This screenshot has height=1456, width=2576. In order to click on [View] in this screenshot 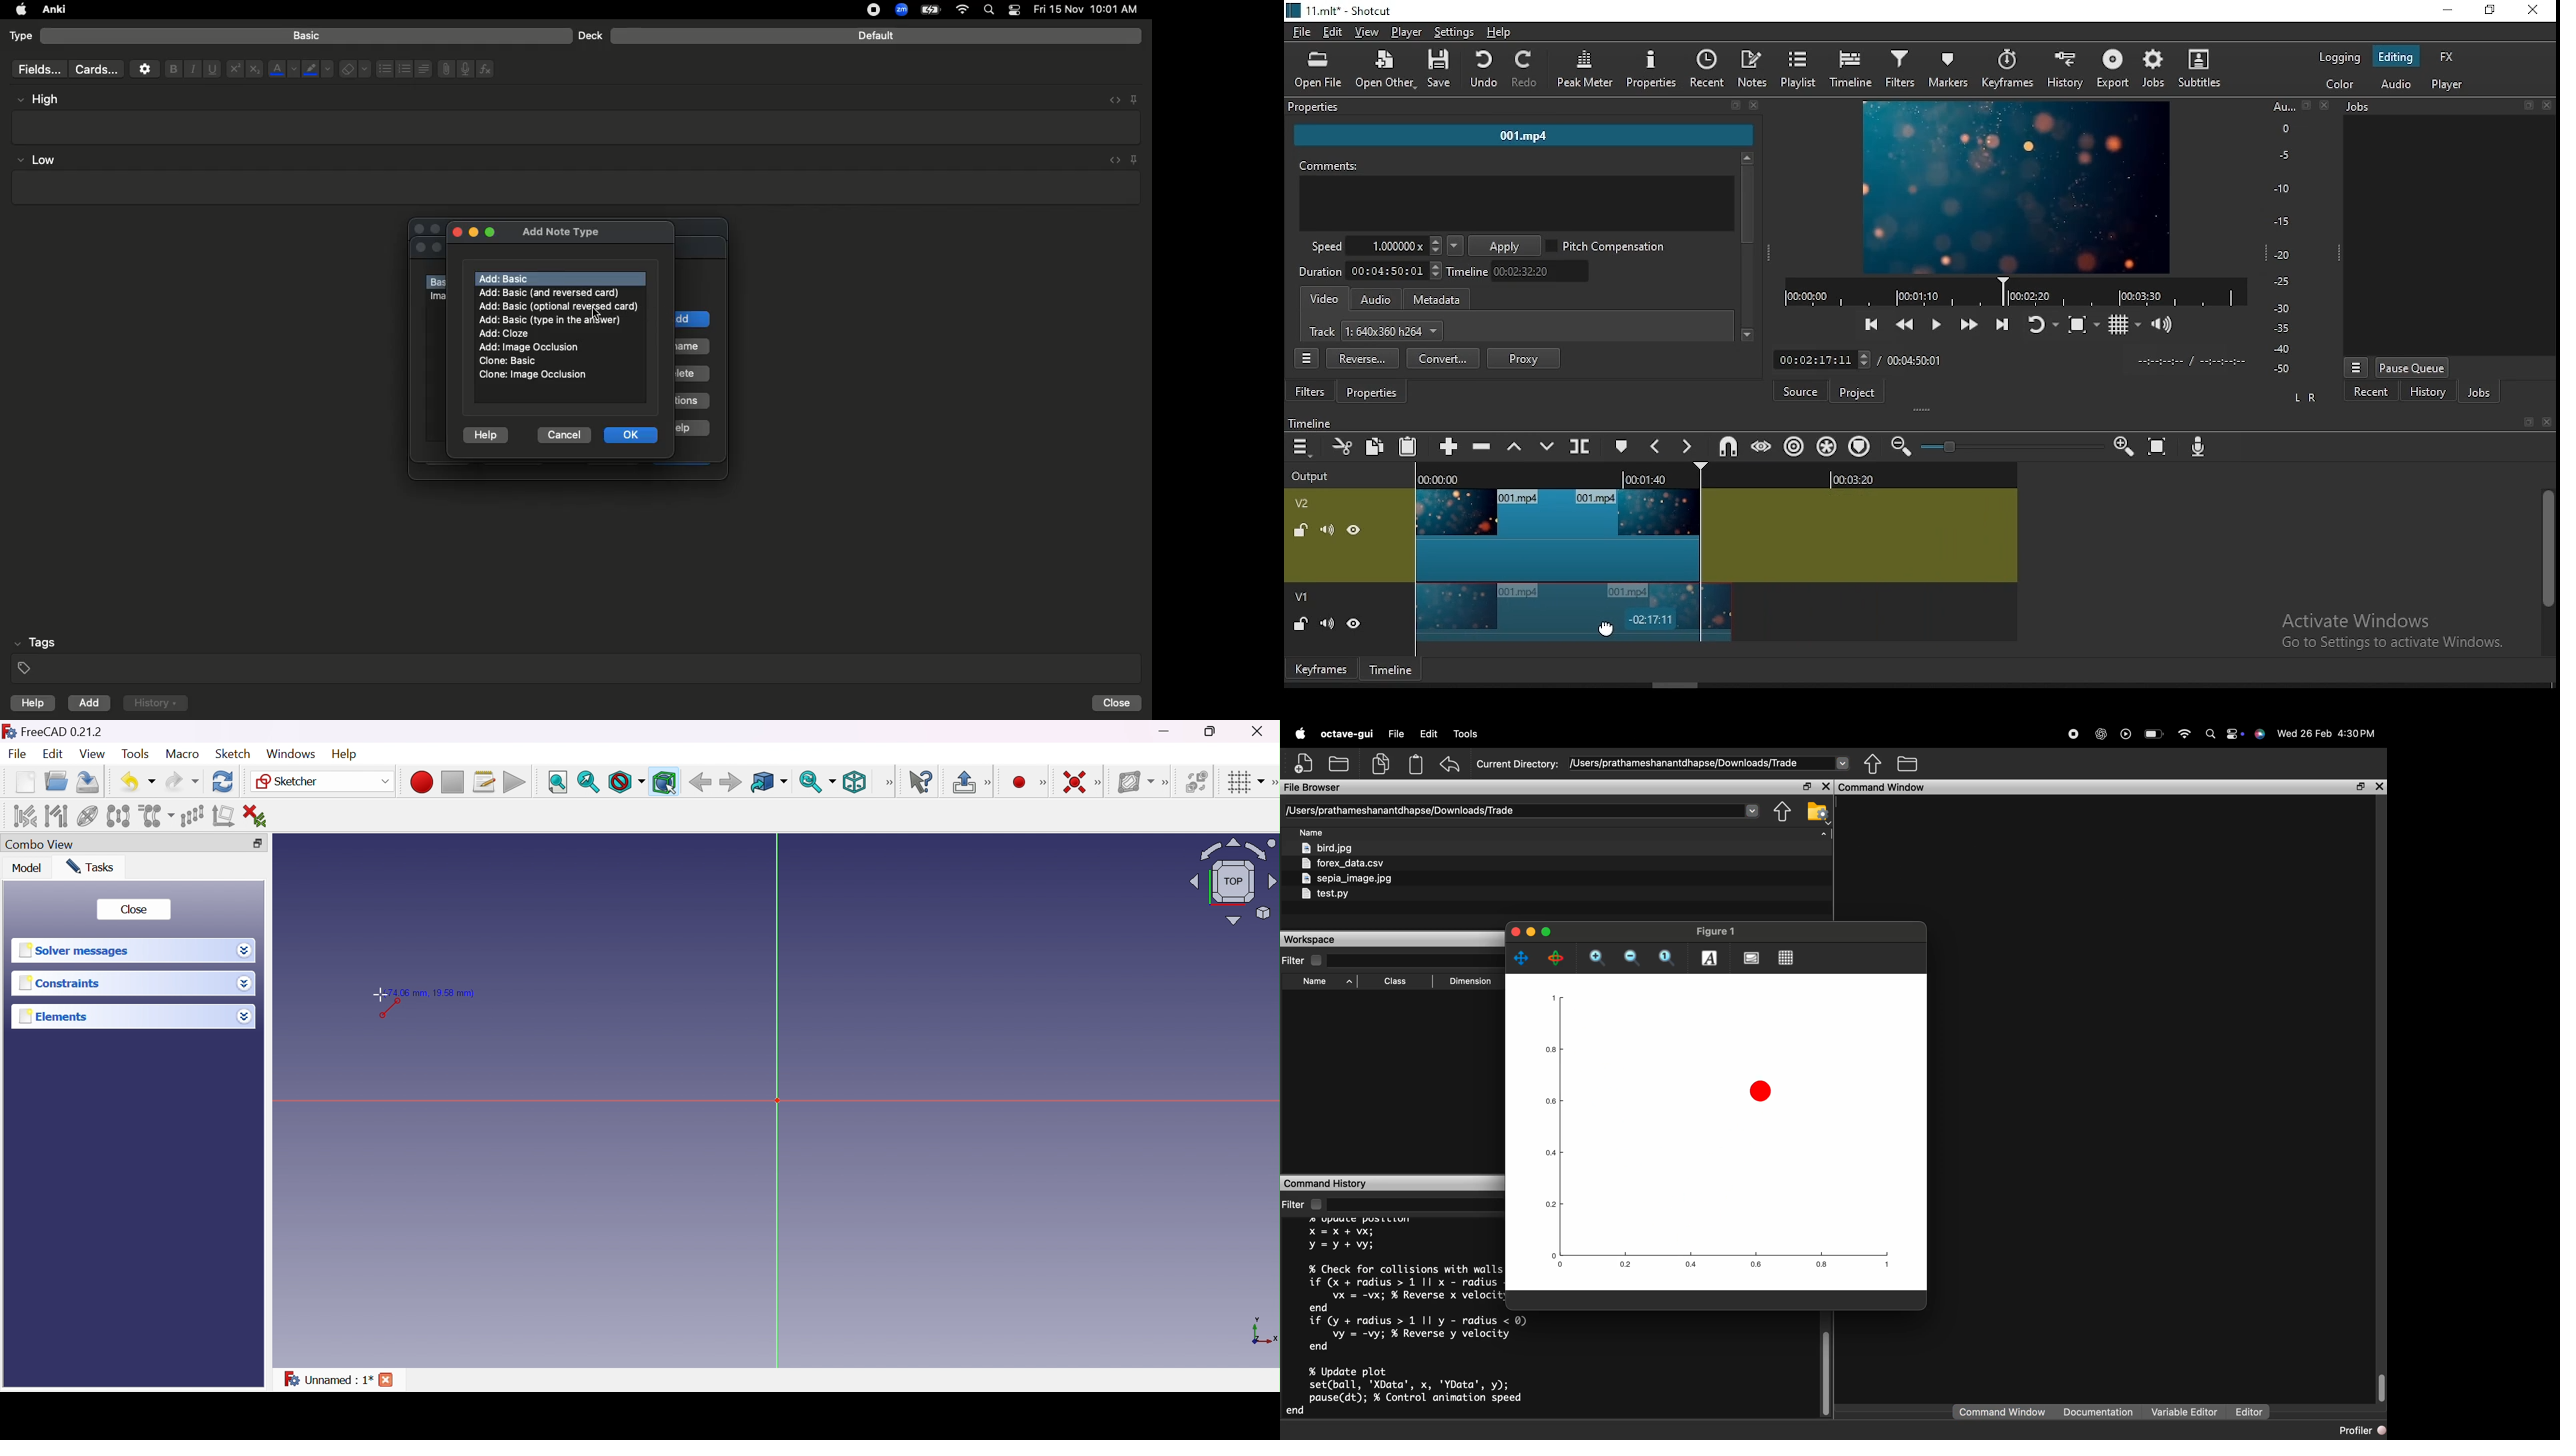, I will do `click(889, 782)`.